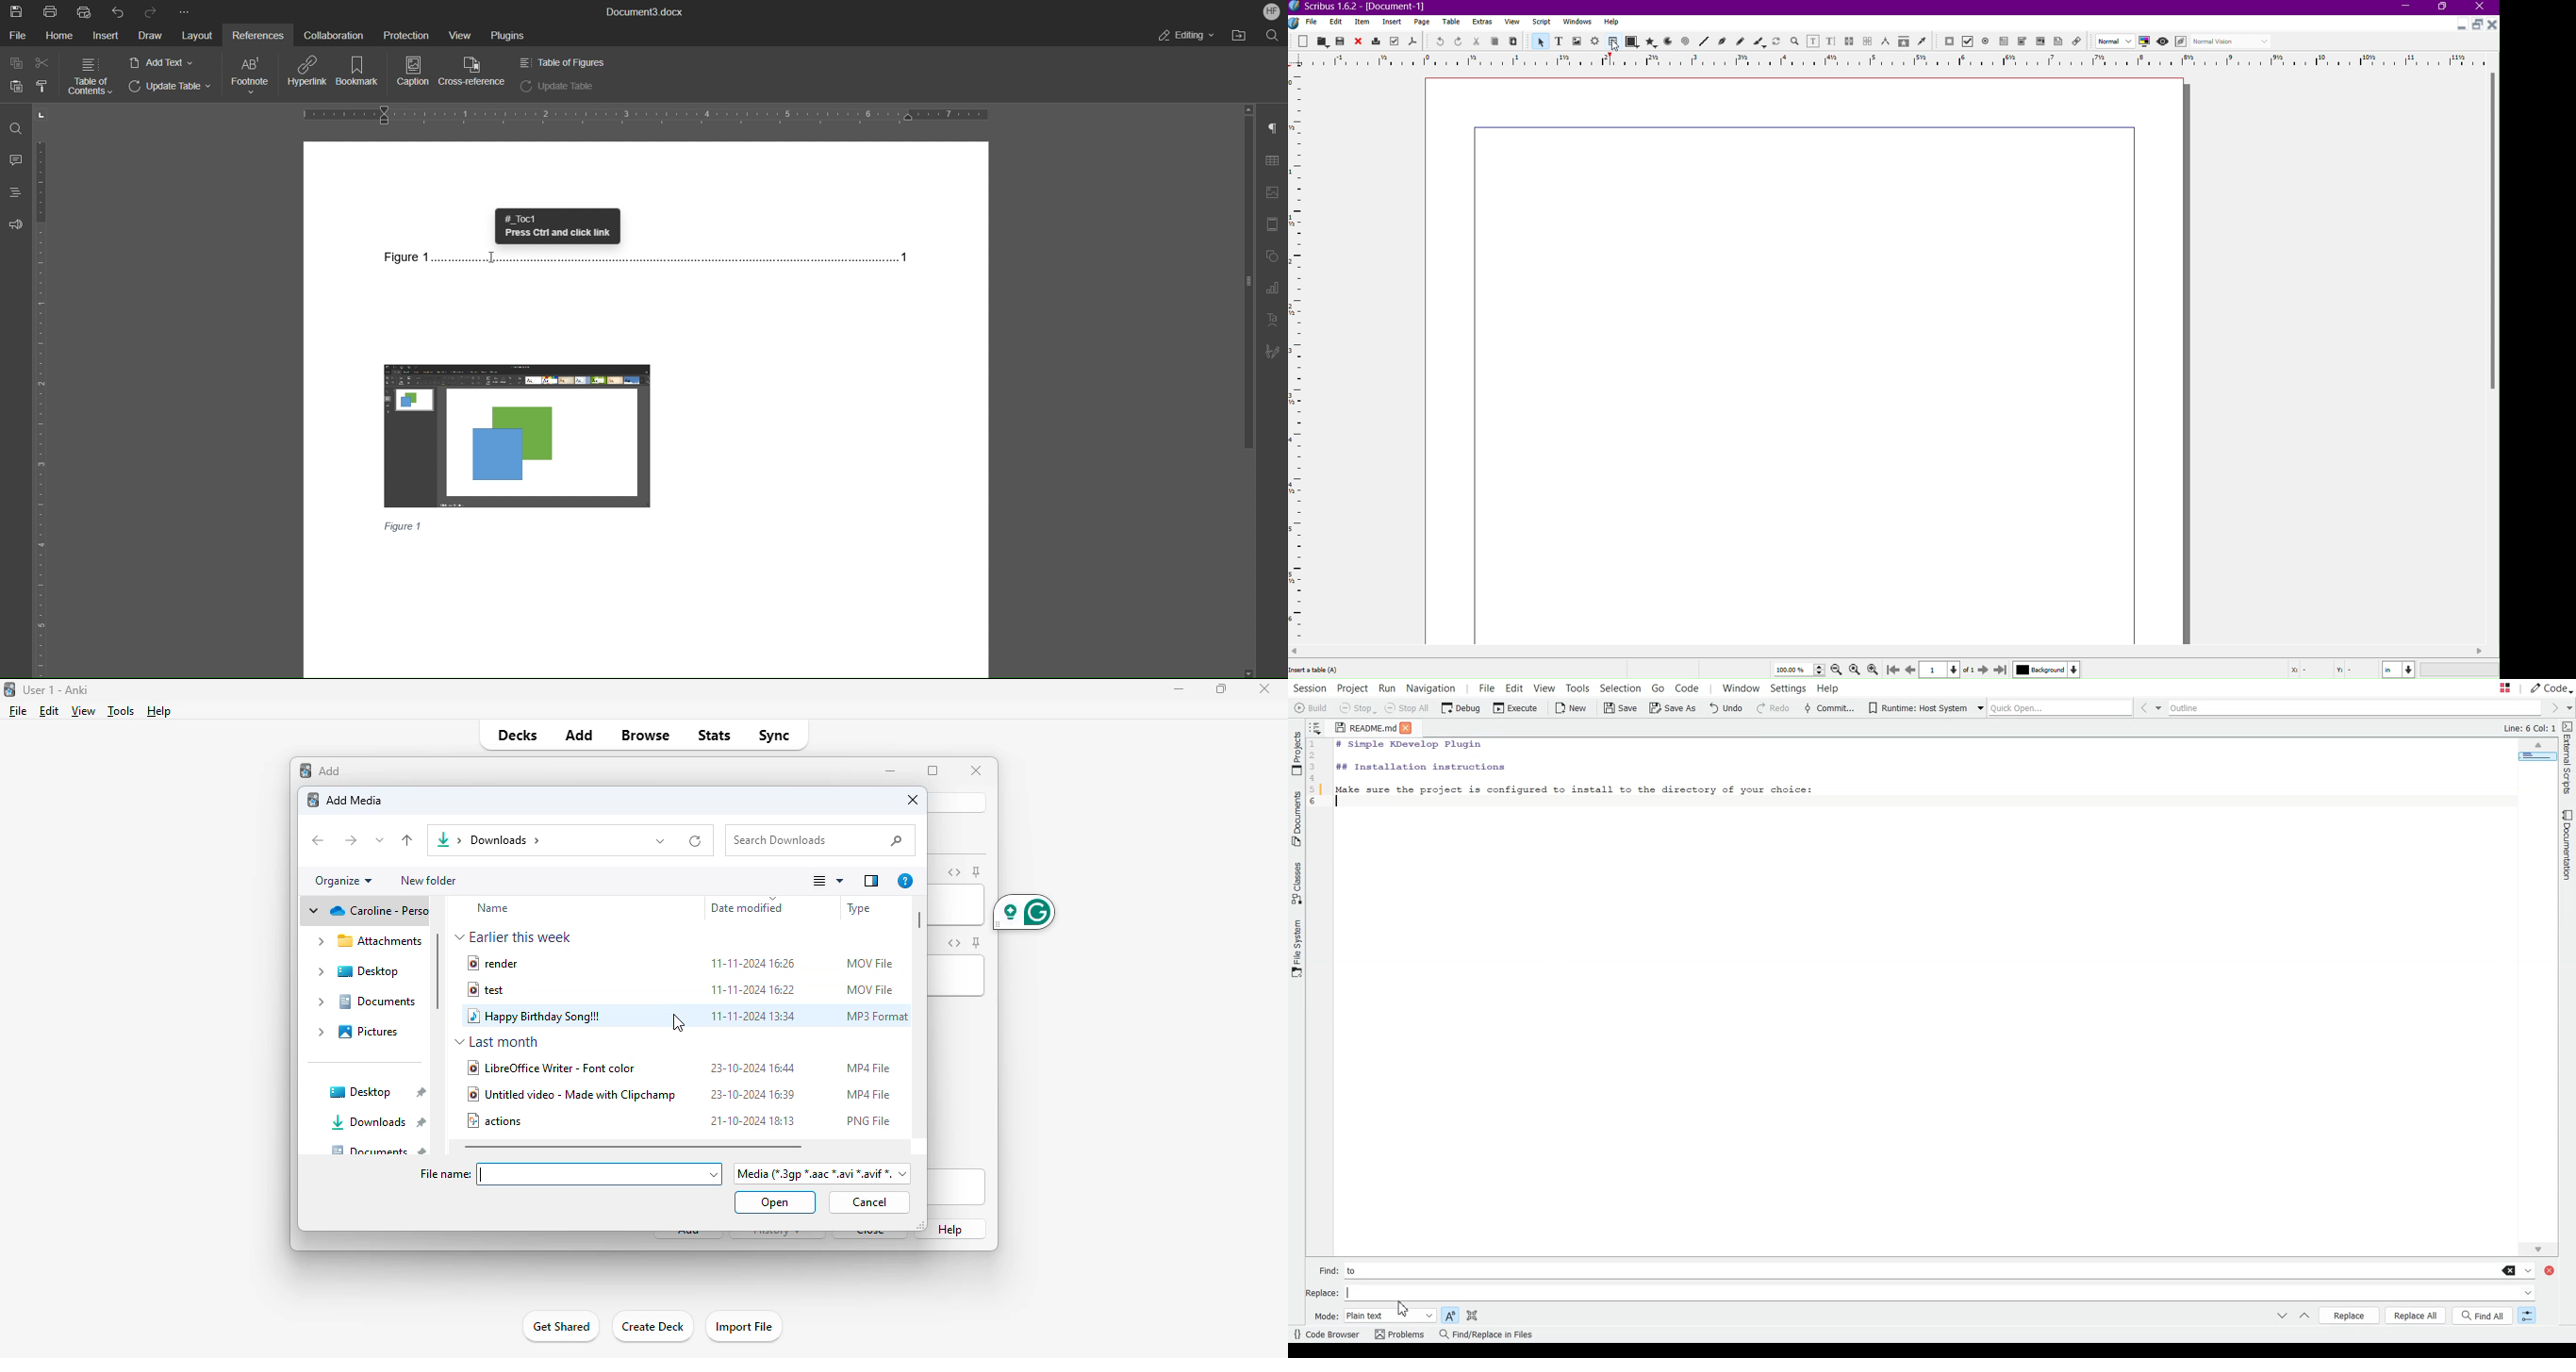  Describe the element at coordinates (1302, 357) in the screenshot. I see `Ruler Line` at that location.